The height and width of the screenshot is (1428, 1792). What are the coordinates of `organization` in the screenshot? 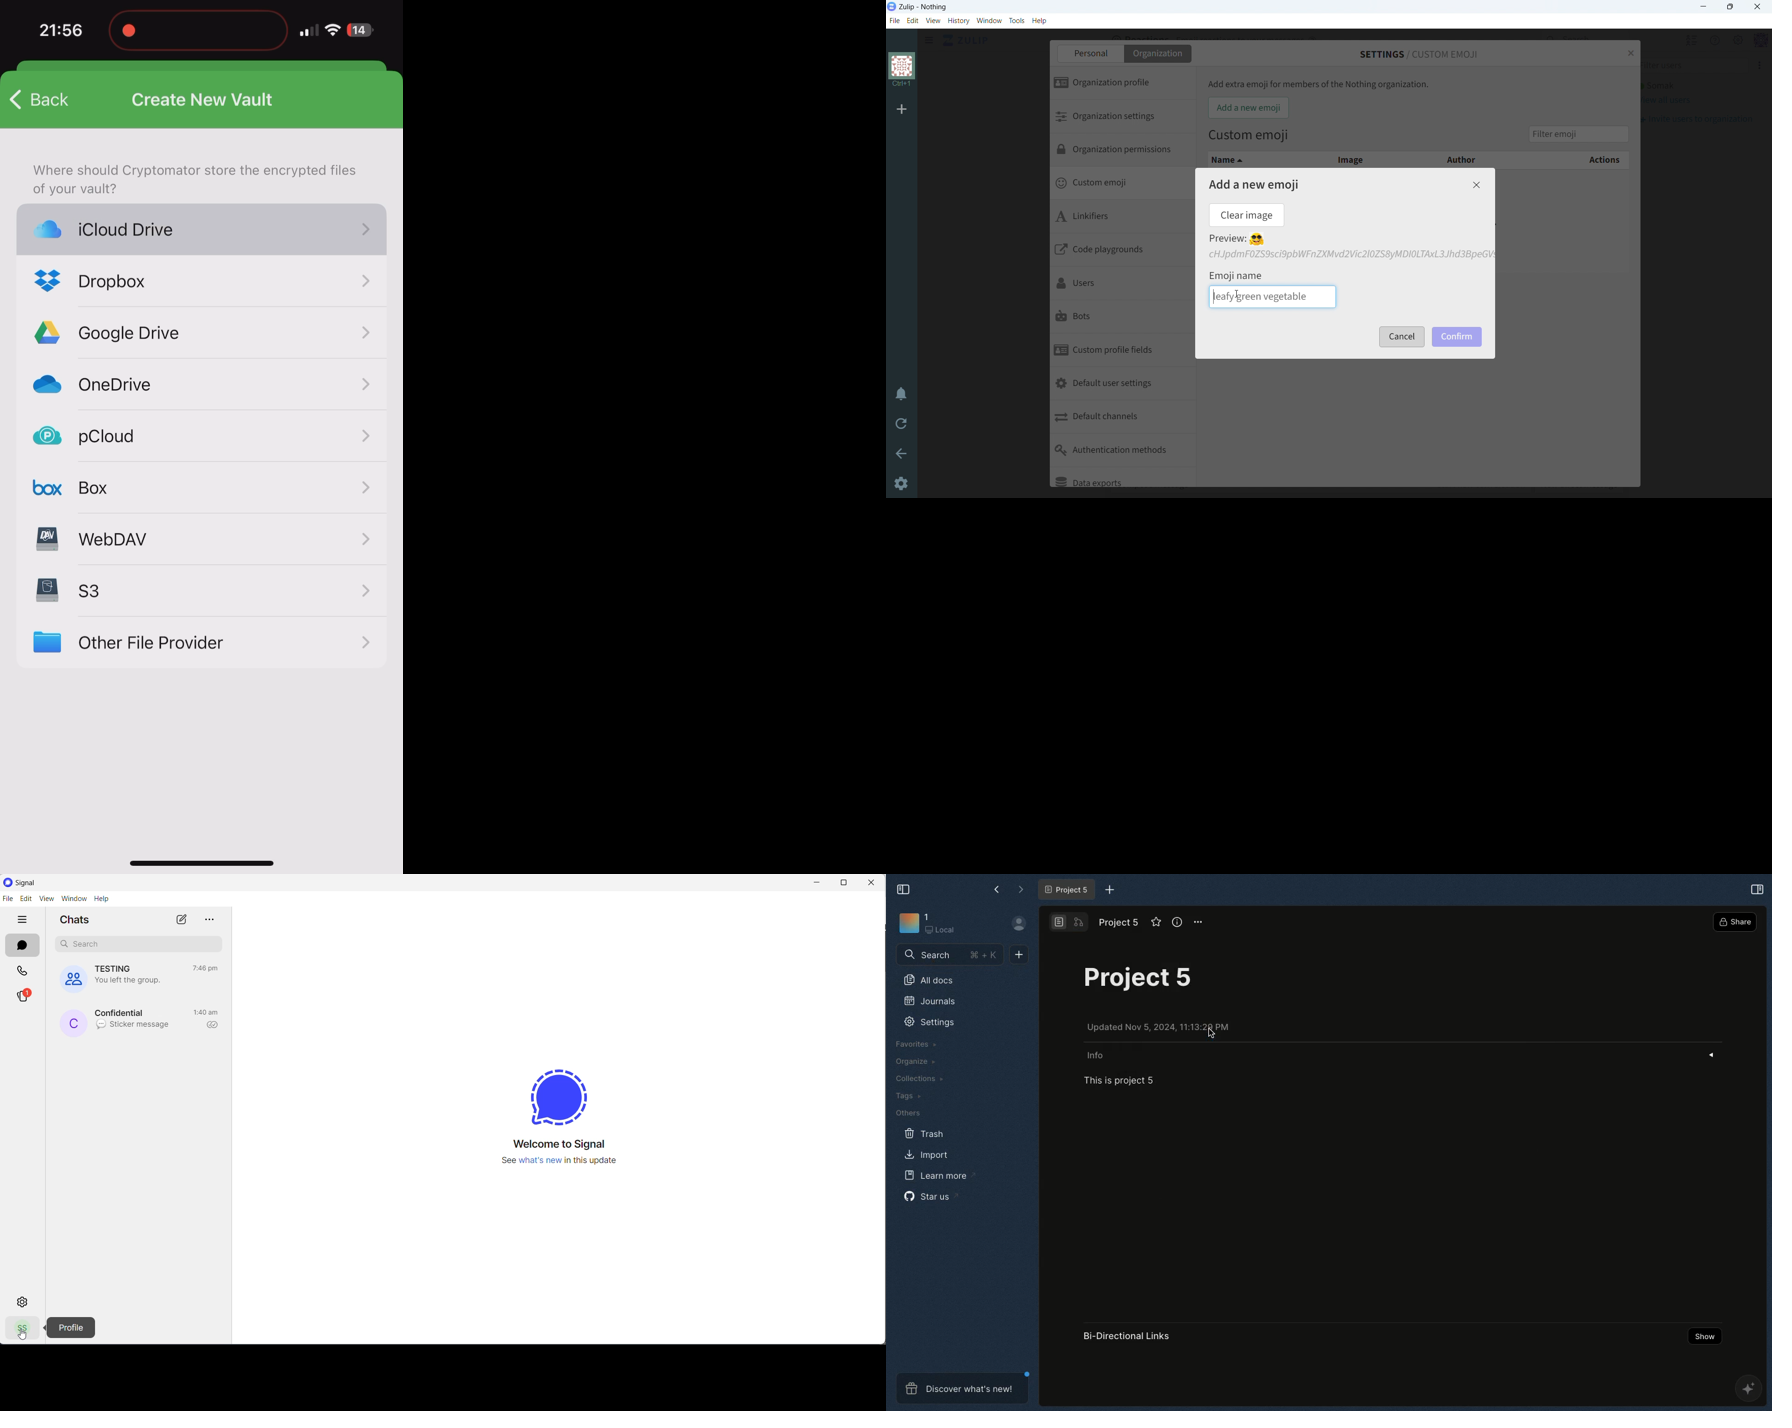 It's located at (901, 71).